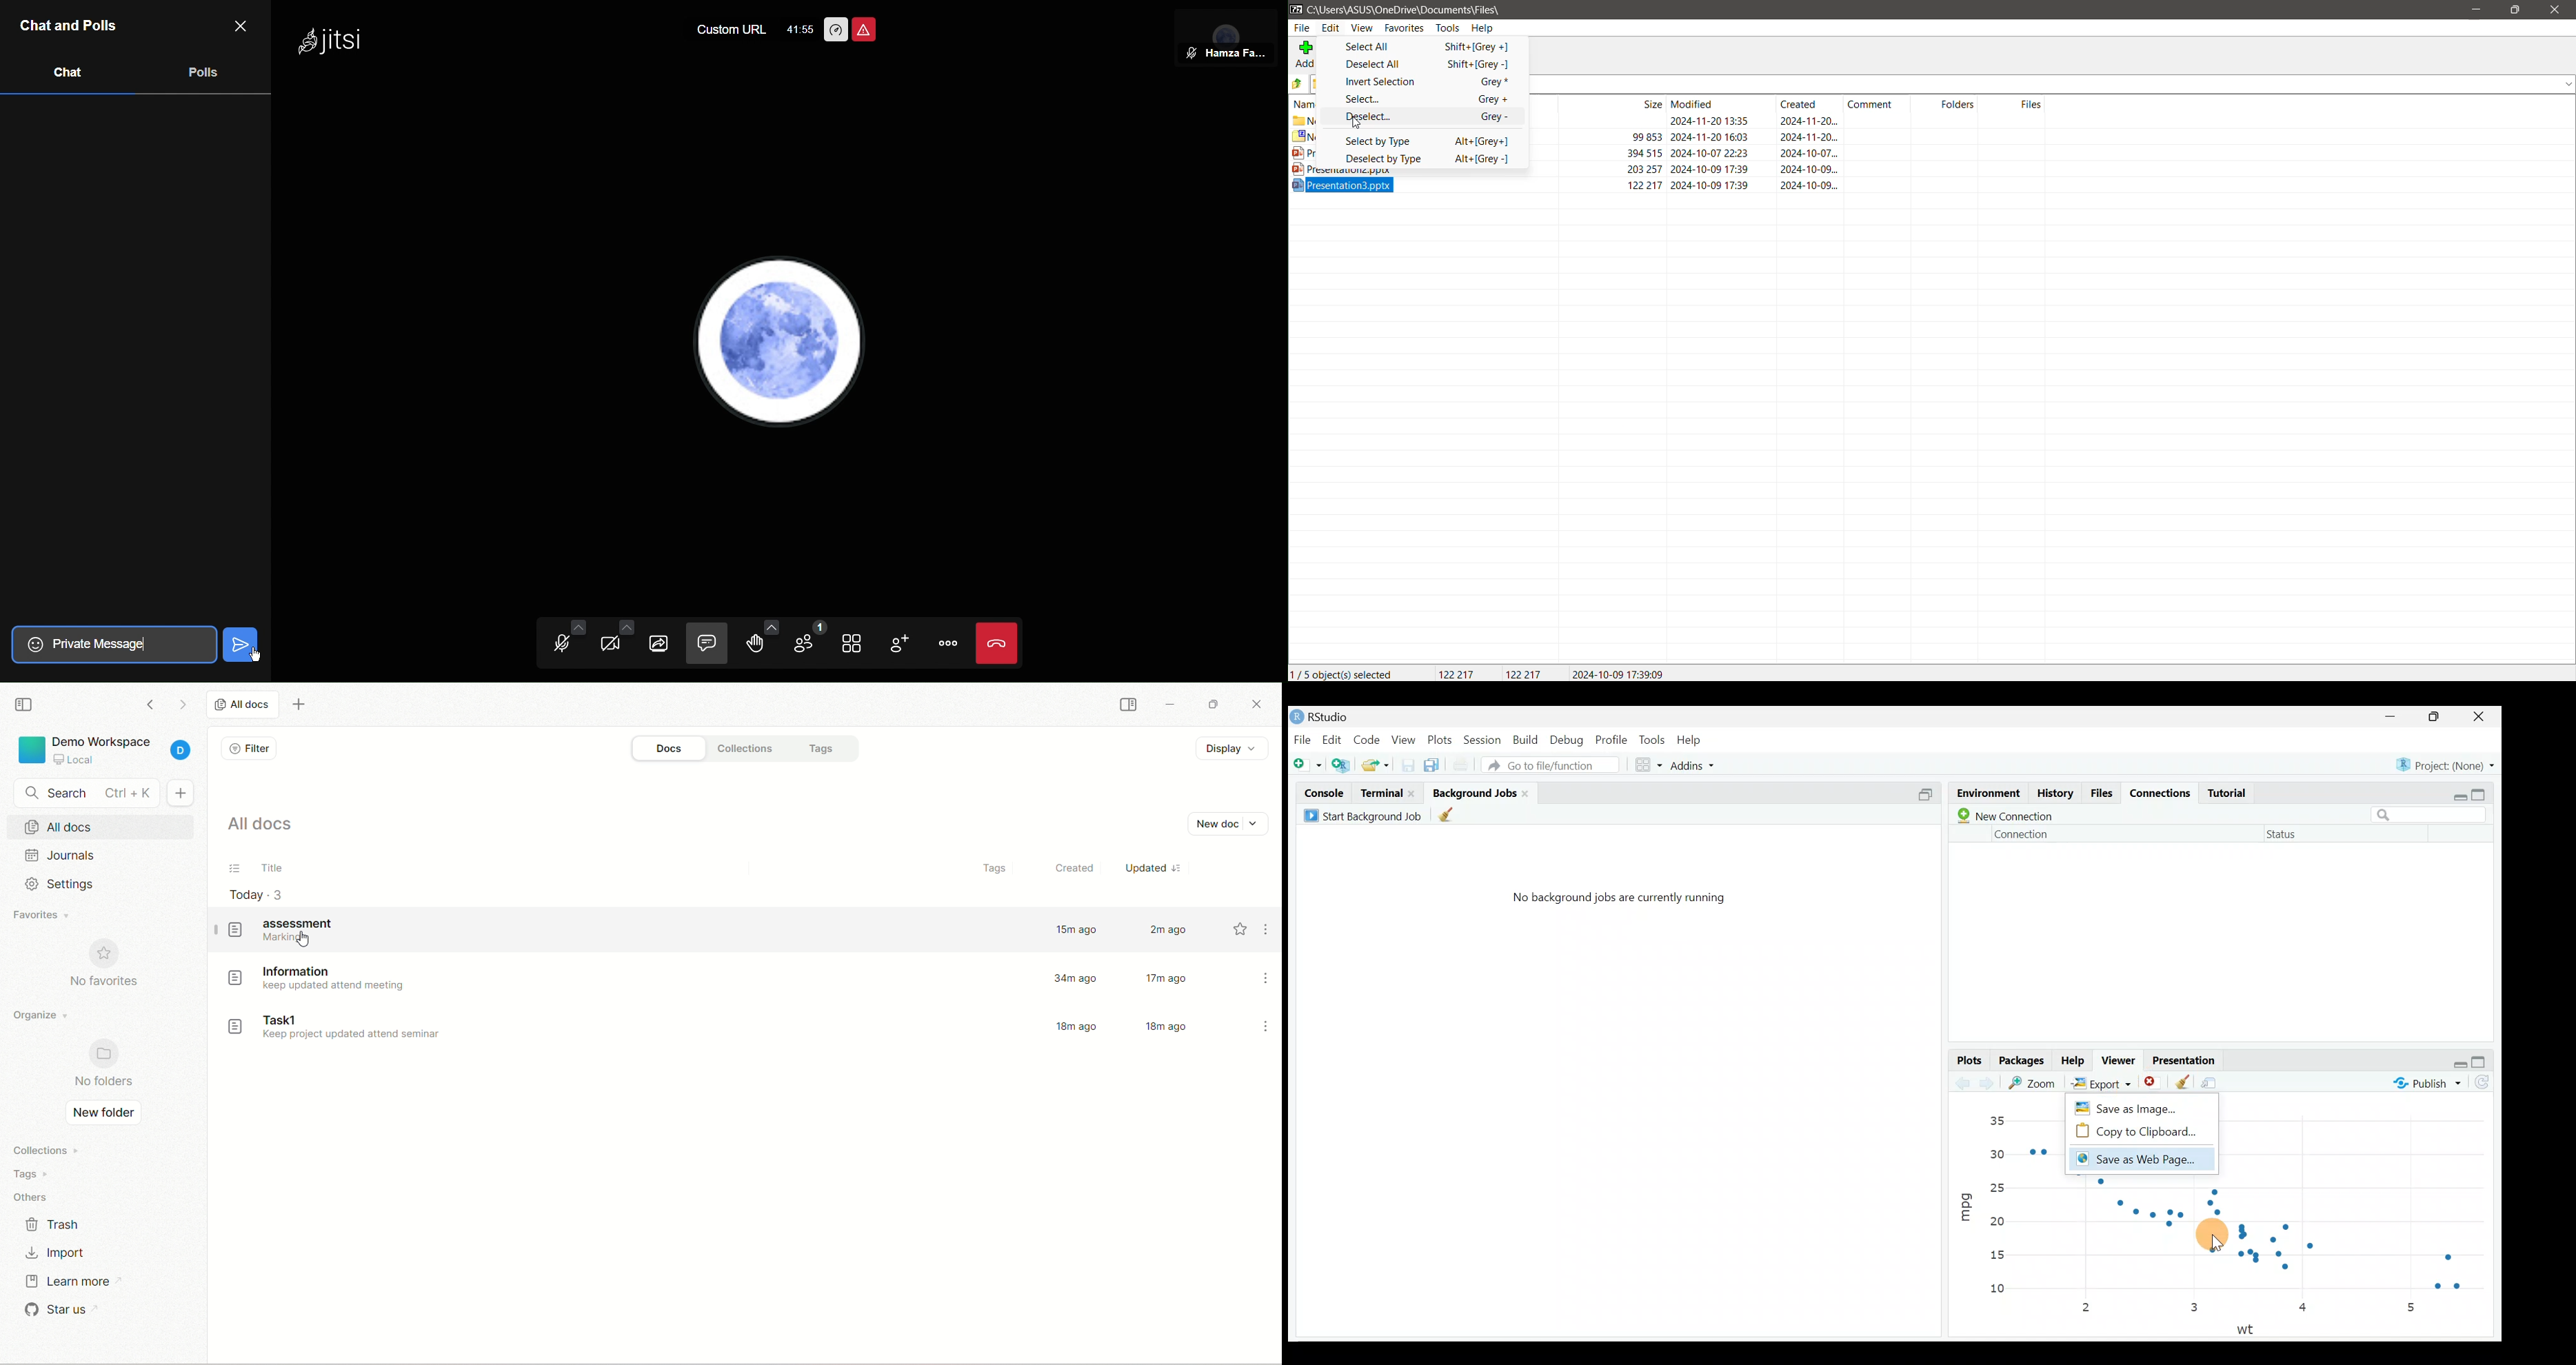 The width and height of the screenshot is (2576, 1372). Describe the element at coordinates (1380, 792) in the screenshot. I see `Terminal` at that location.